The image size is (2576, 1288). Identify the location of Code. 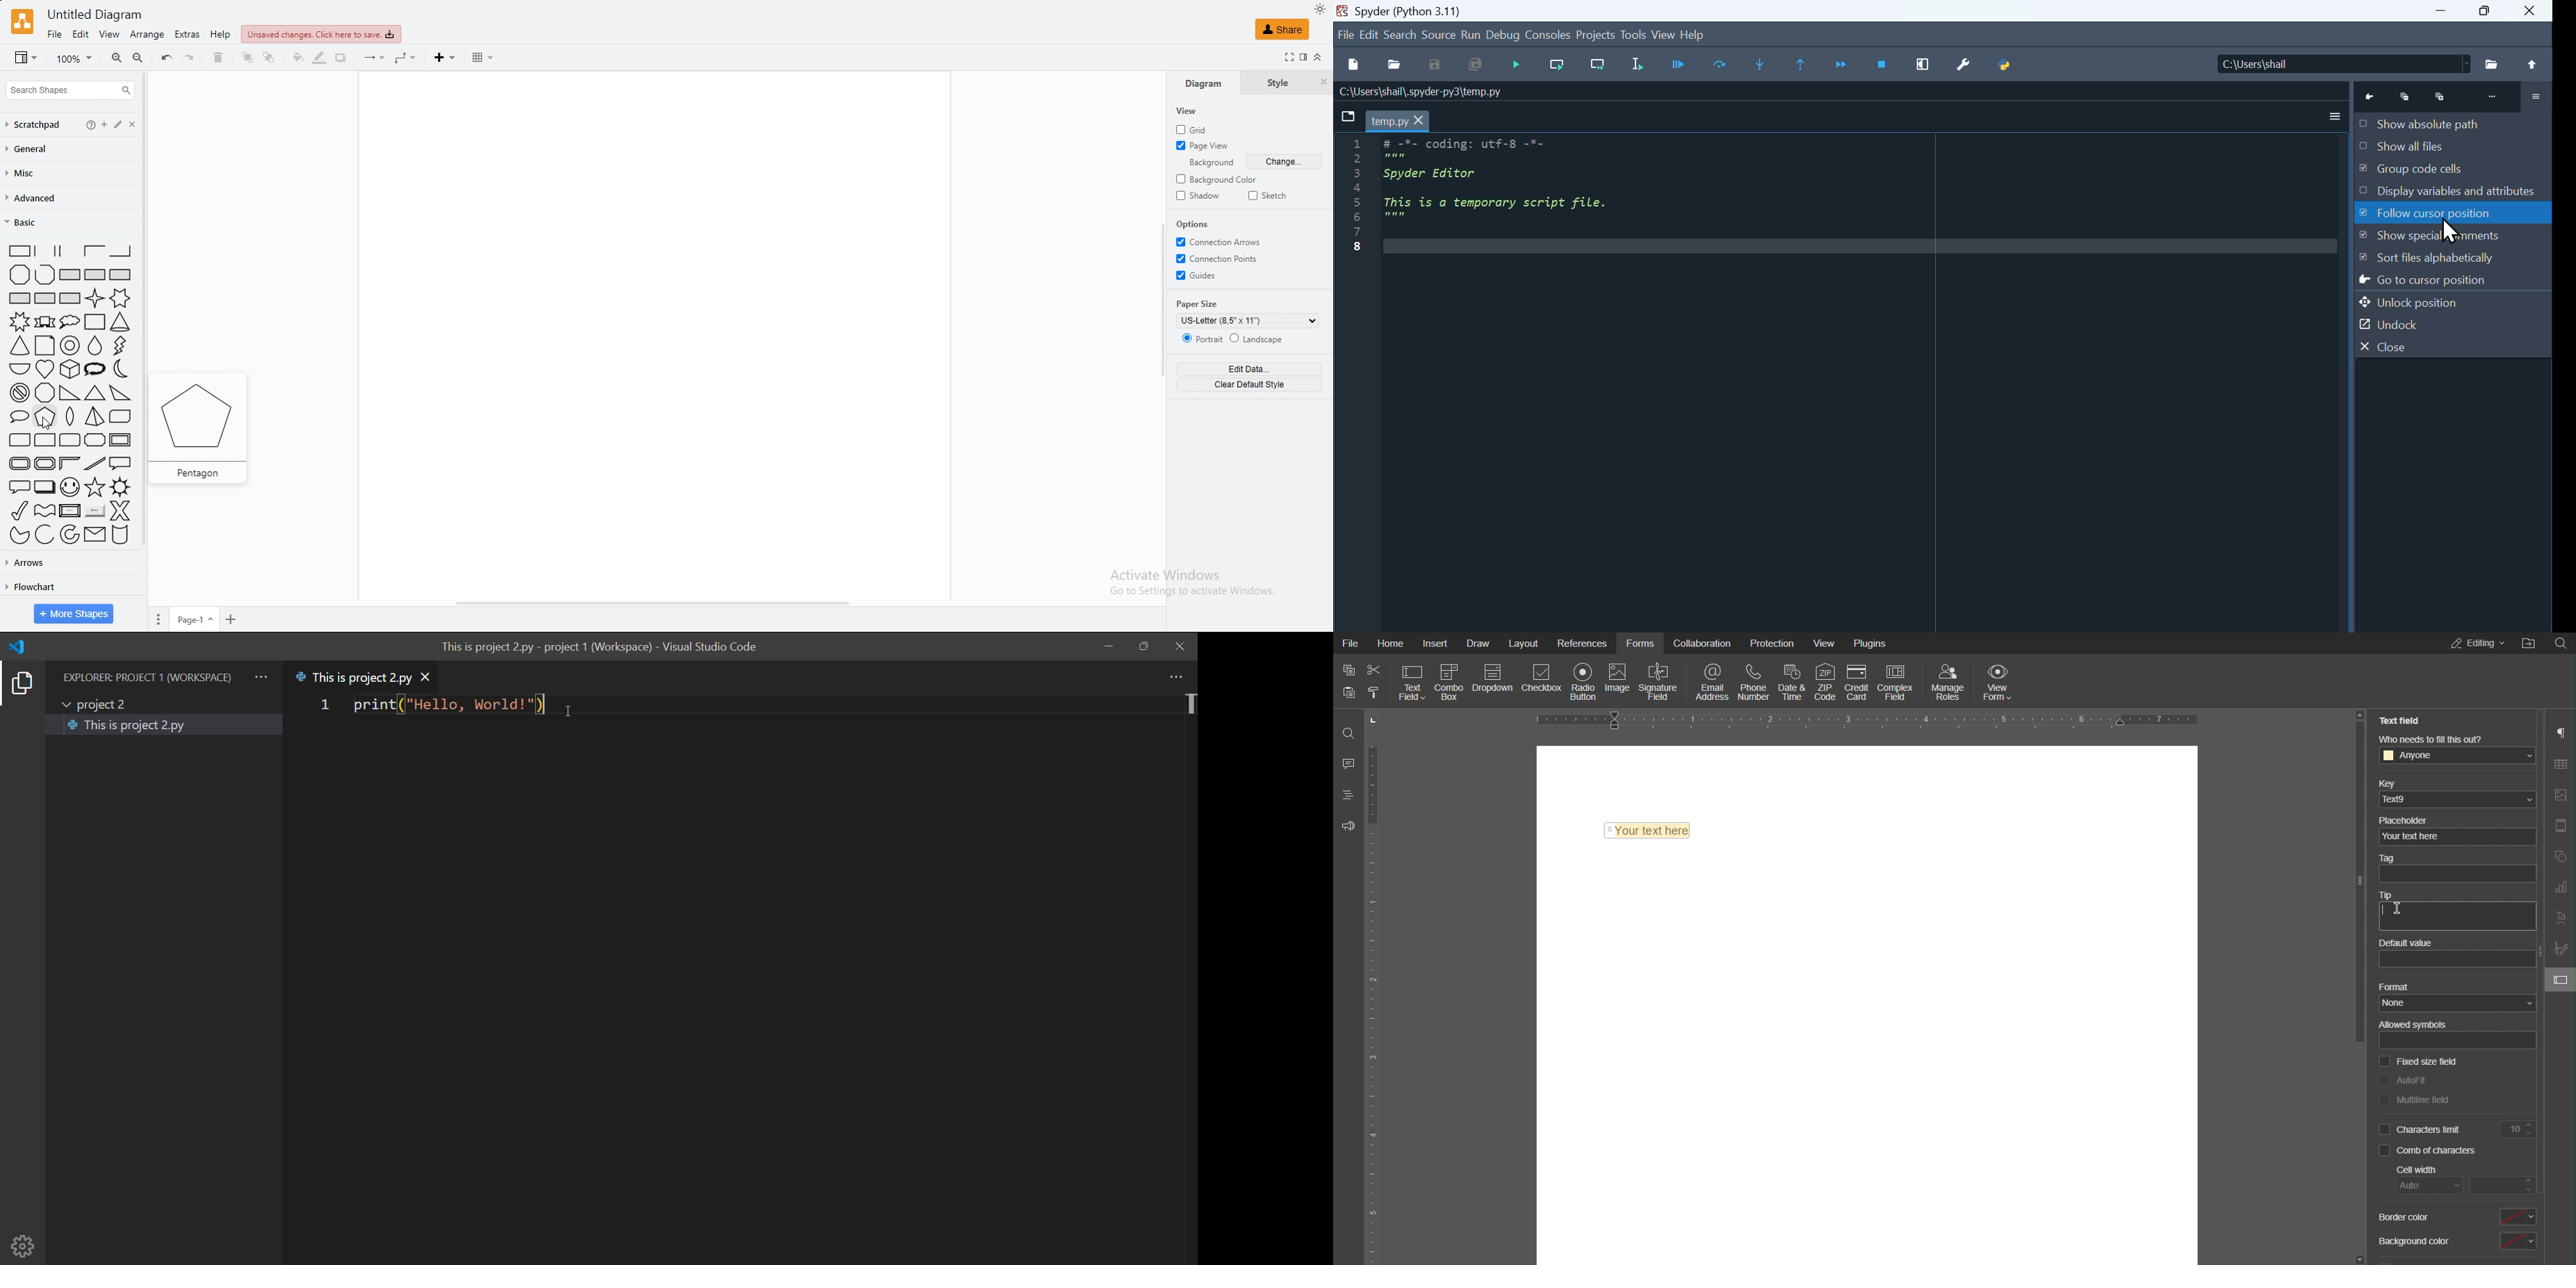
(1540, 196).